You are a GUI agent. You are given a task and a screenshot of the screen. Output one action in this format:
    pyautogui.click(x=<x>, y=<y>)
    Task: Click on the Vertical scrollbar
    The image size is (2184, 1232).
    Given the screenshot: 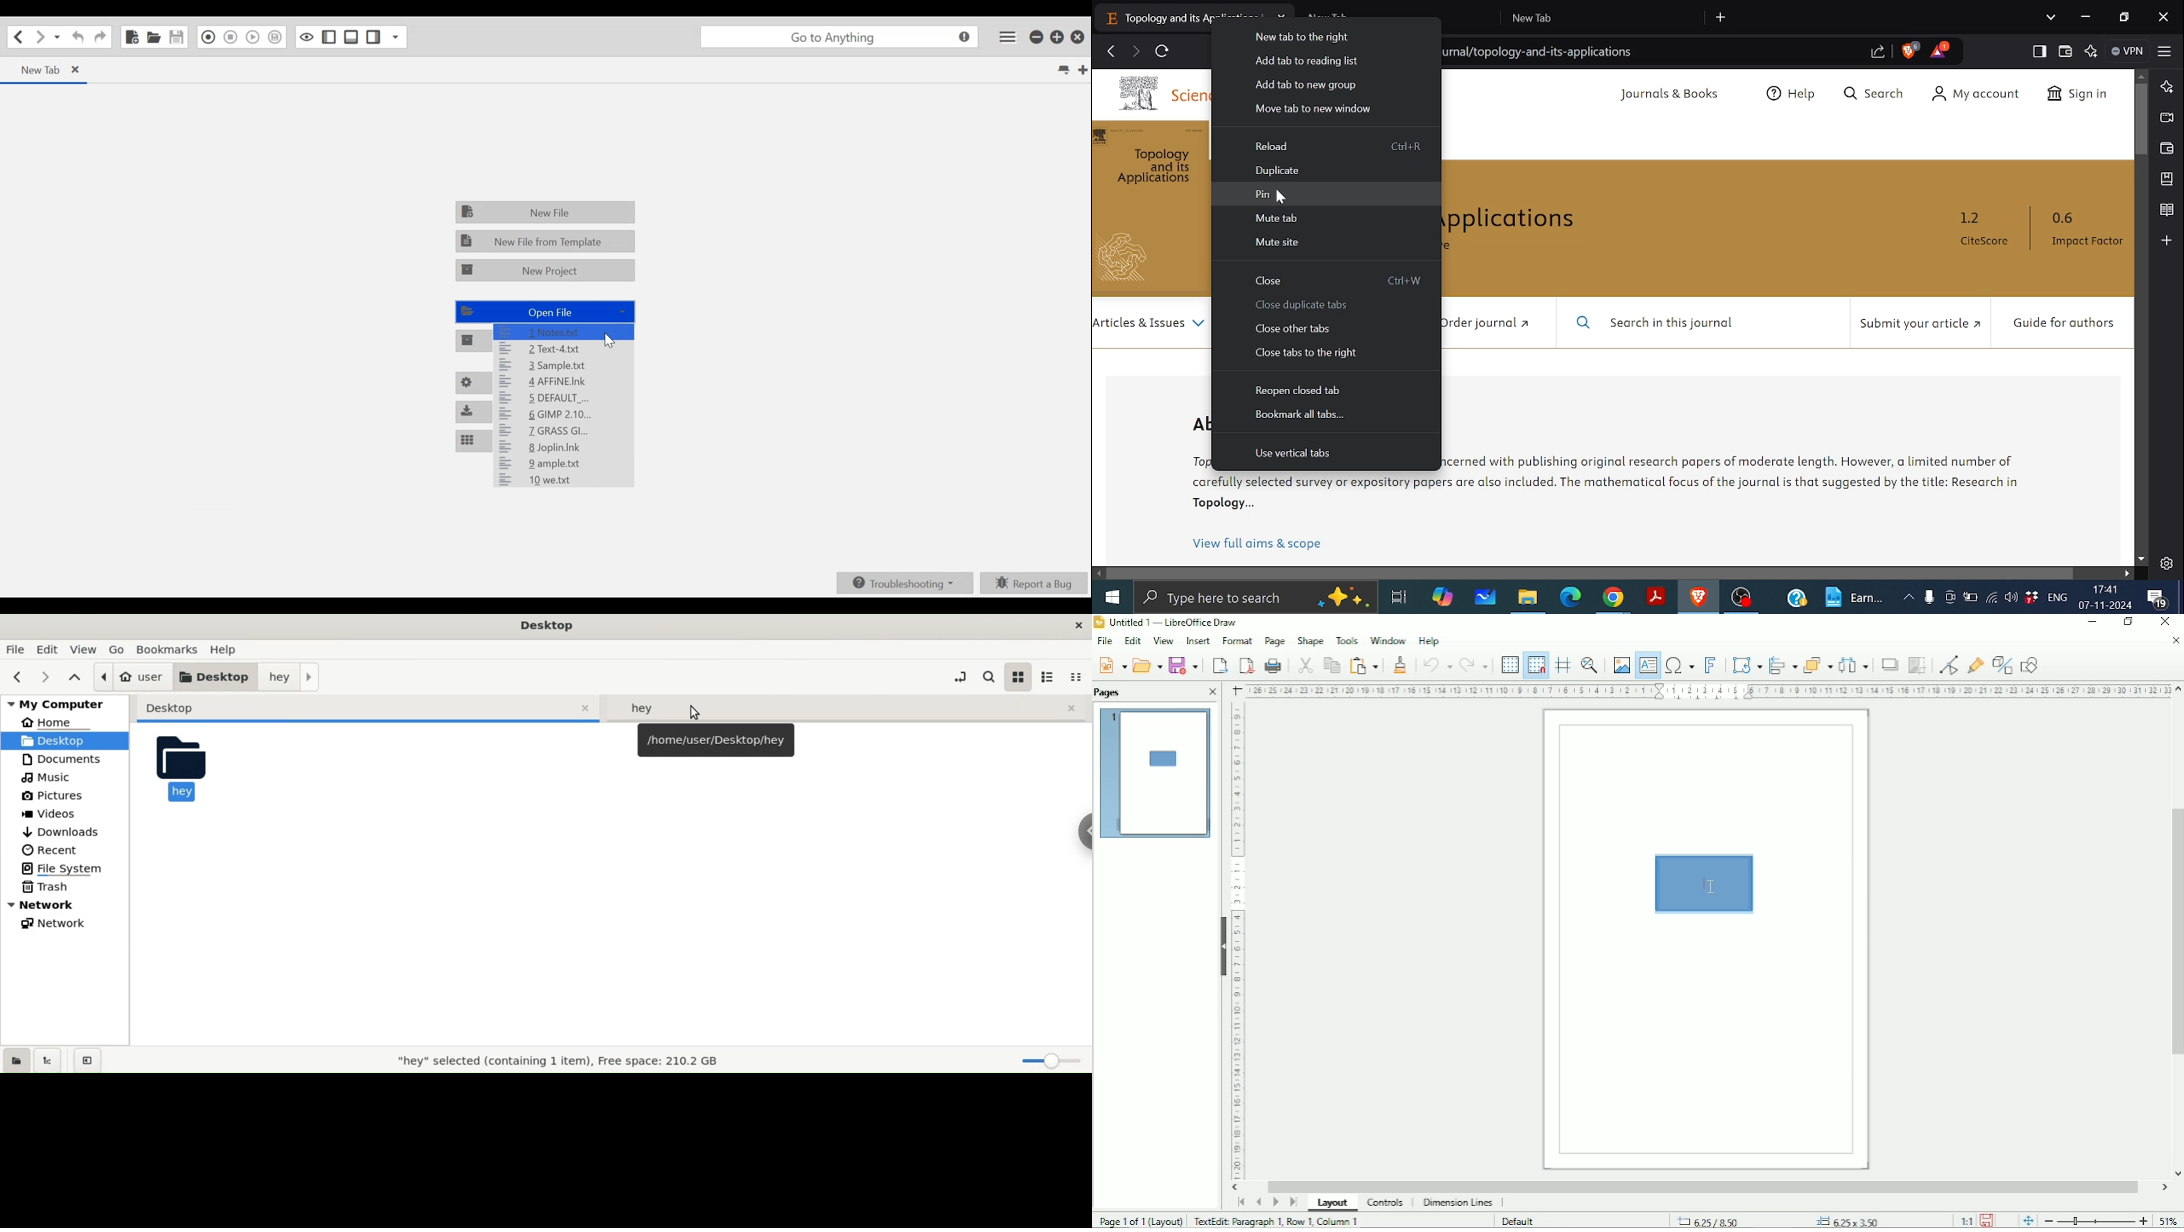 What is the action you would take?
    pyautogui.click(x=2175, y=931)
    